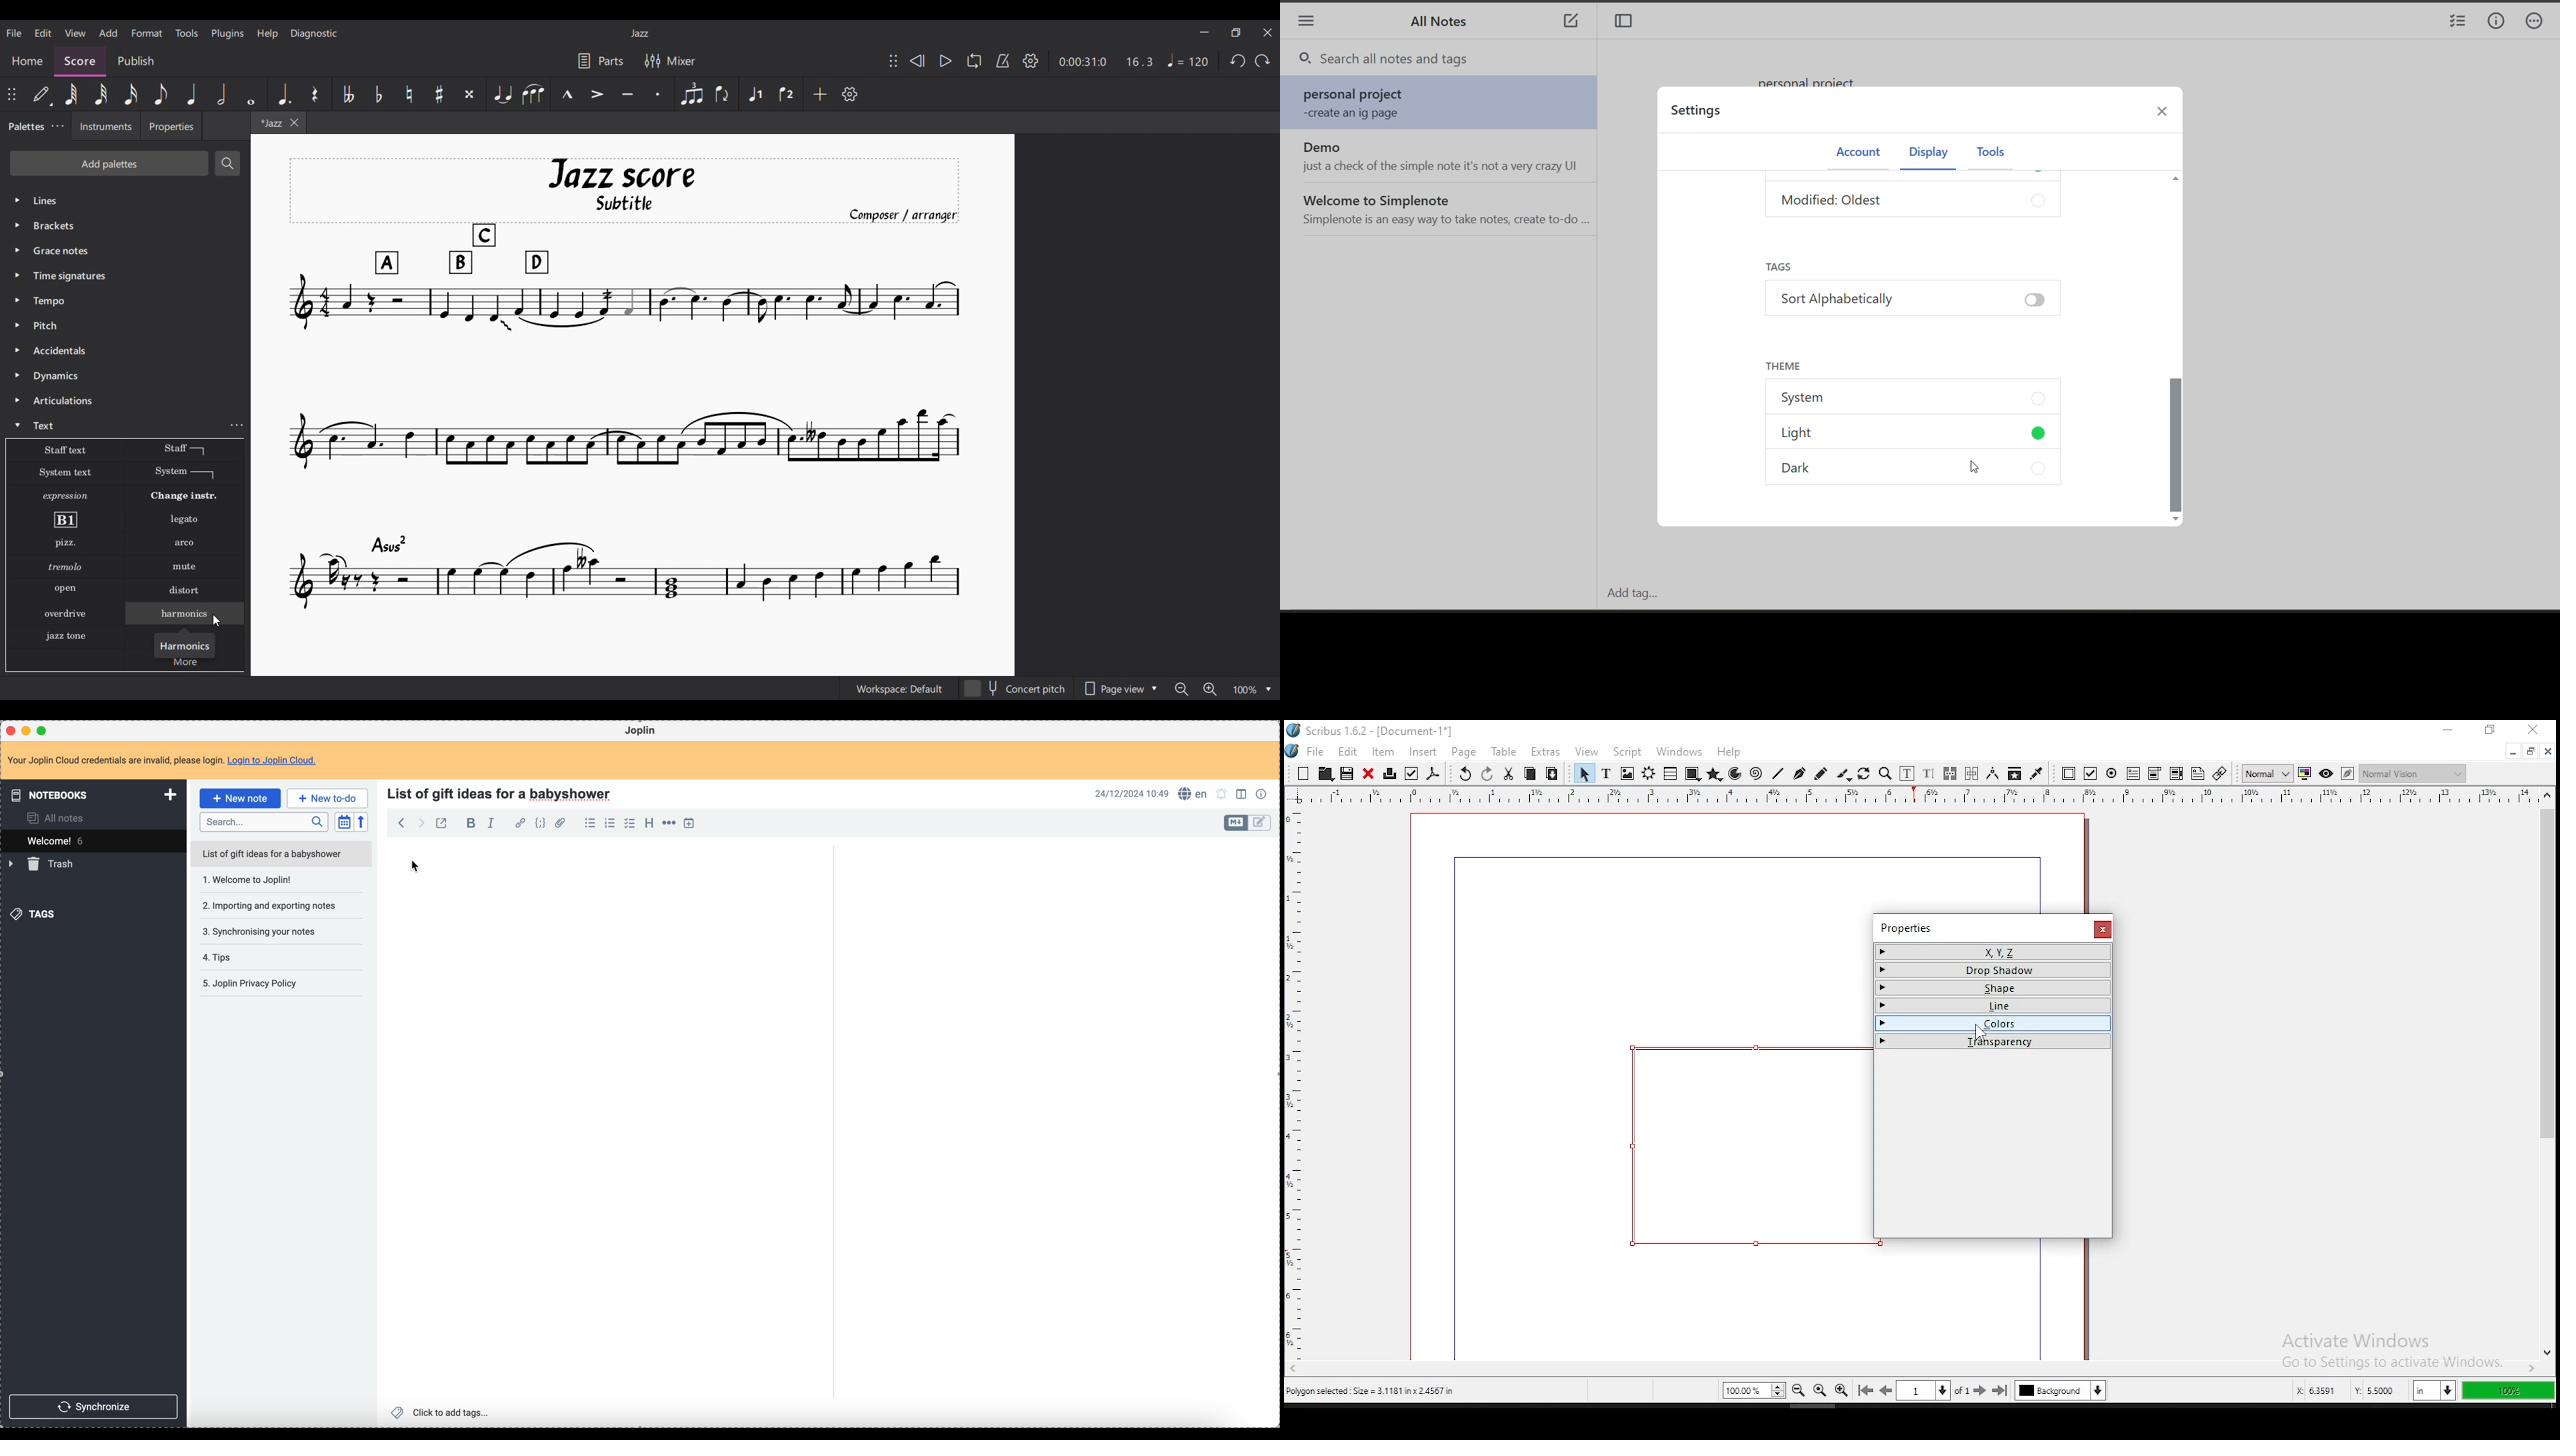  I want to click on edit in preview mode, so click(2347, 773).